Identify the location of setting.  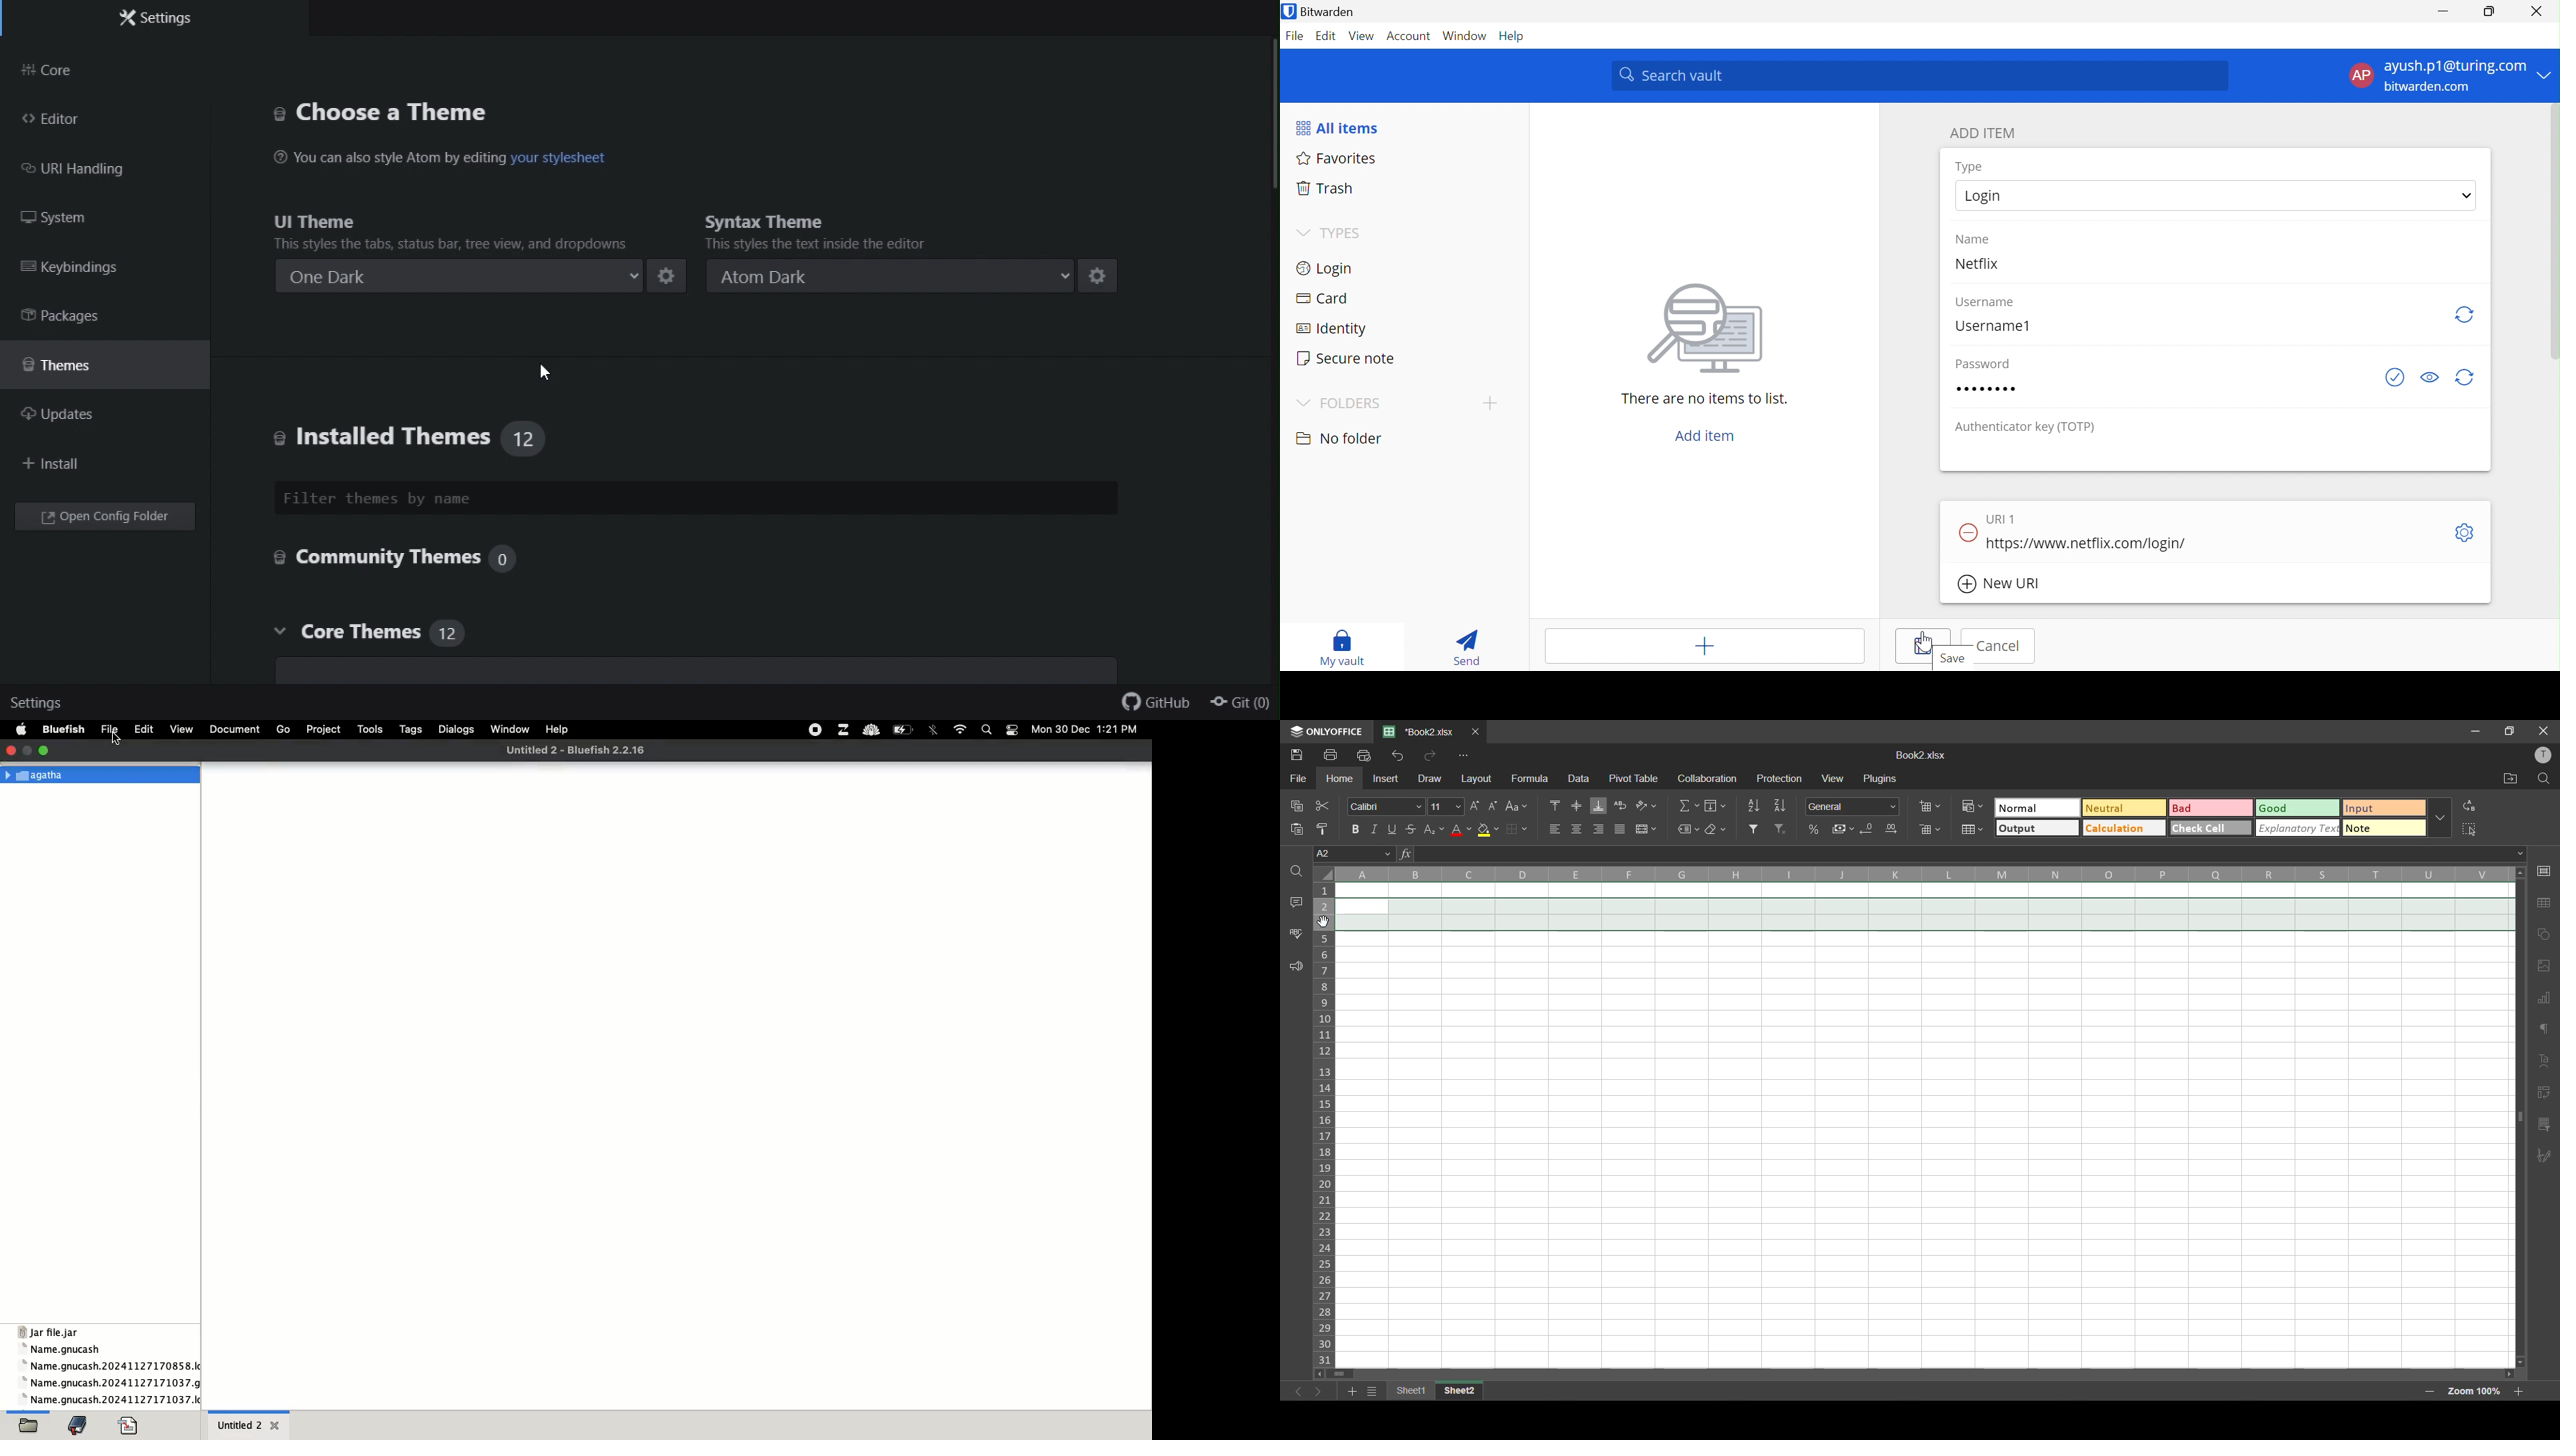
(1106, 276).